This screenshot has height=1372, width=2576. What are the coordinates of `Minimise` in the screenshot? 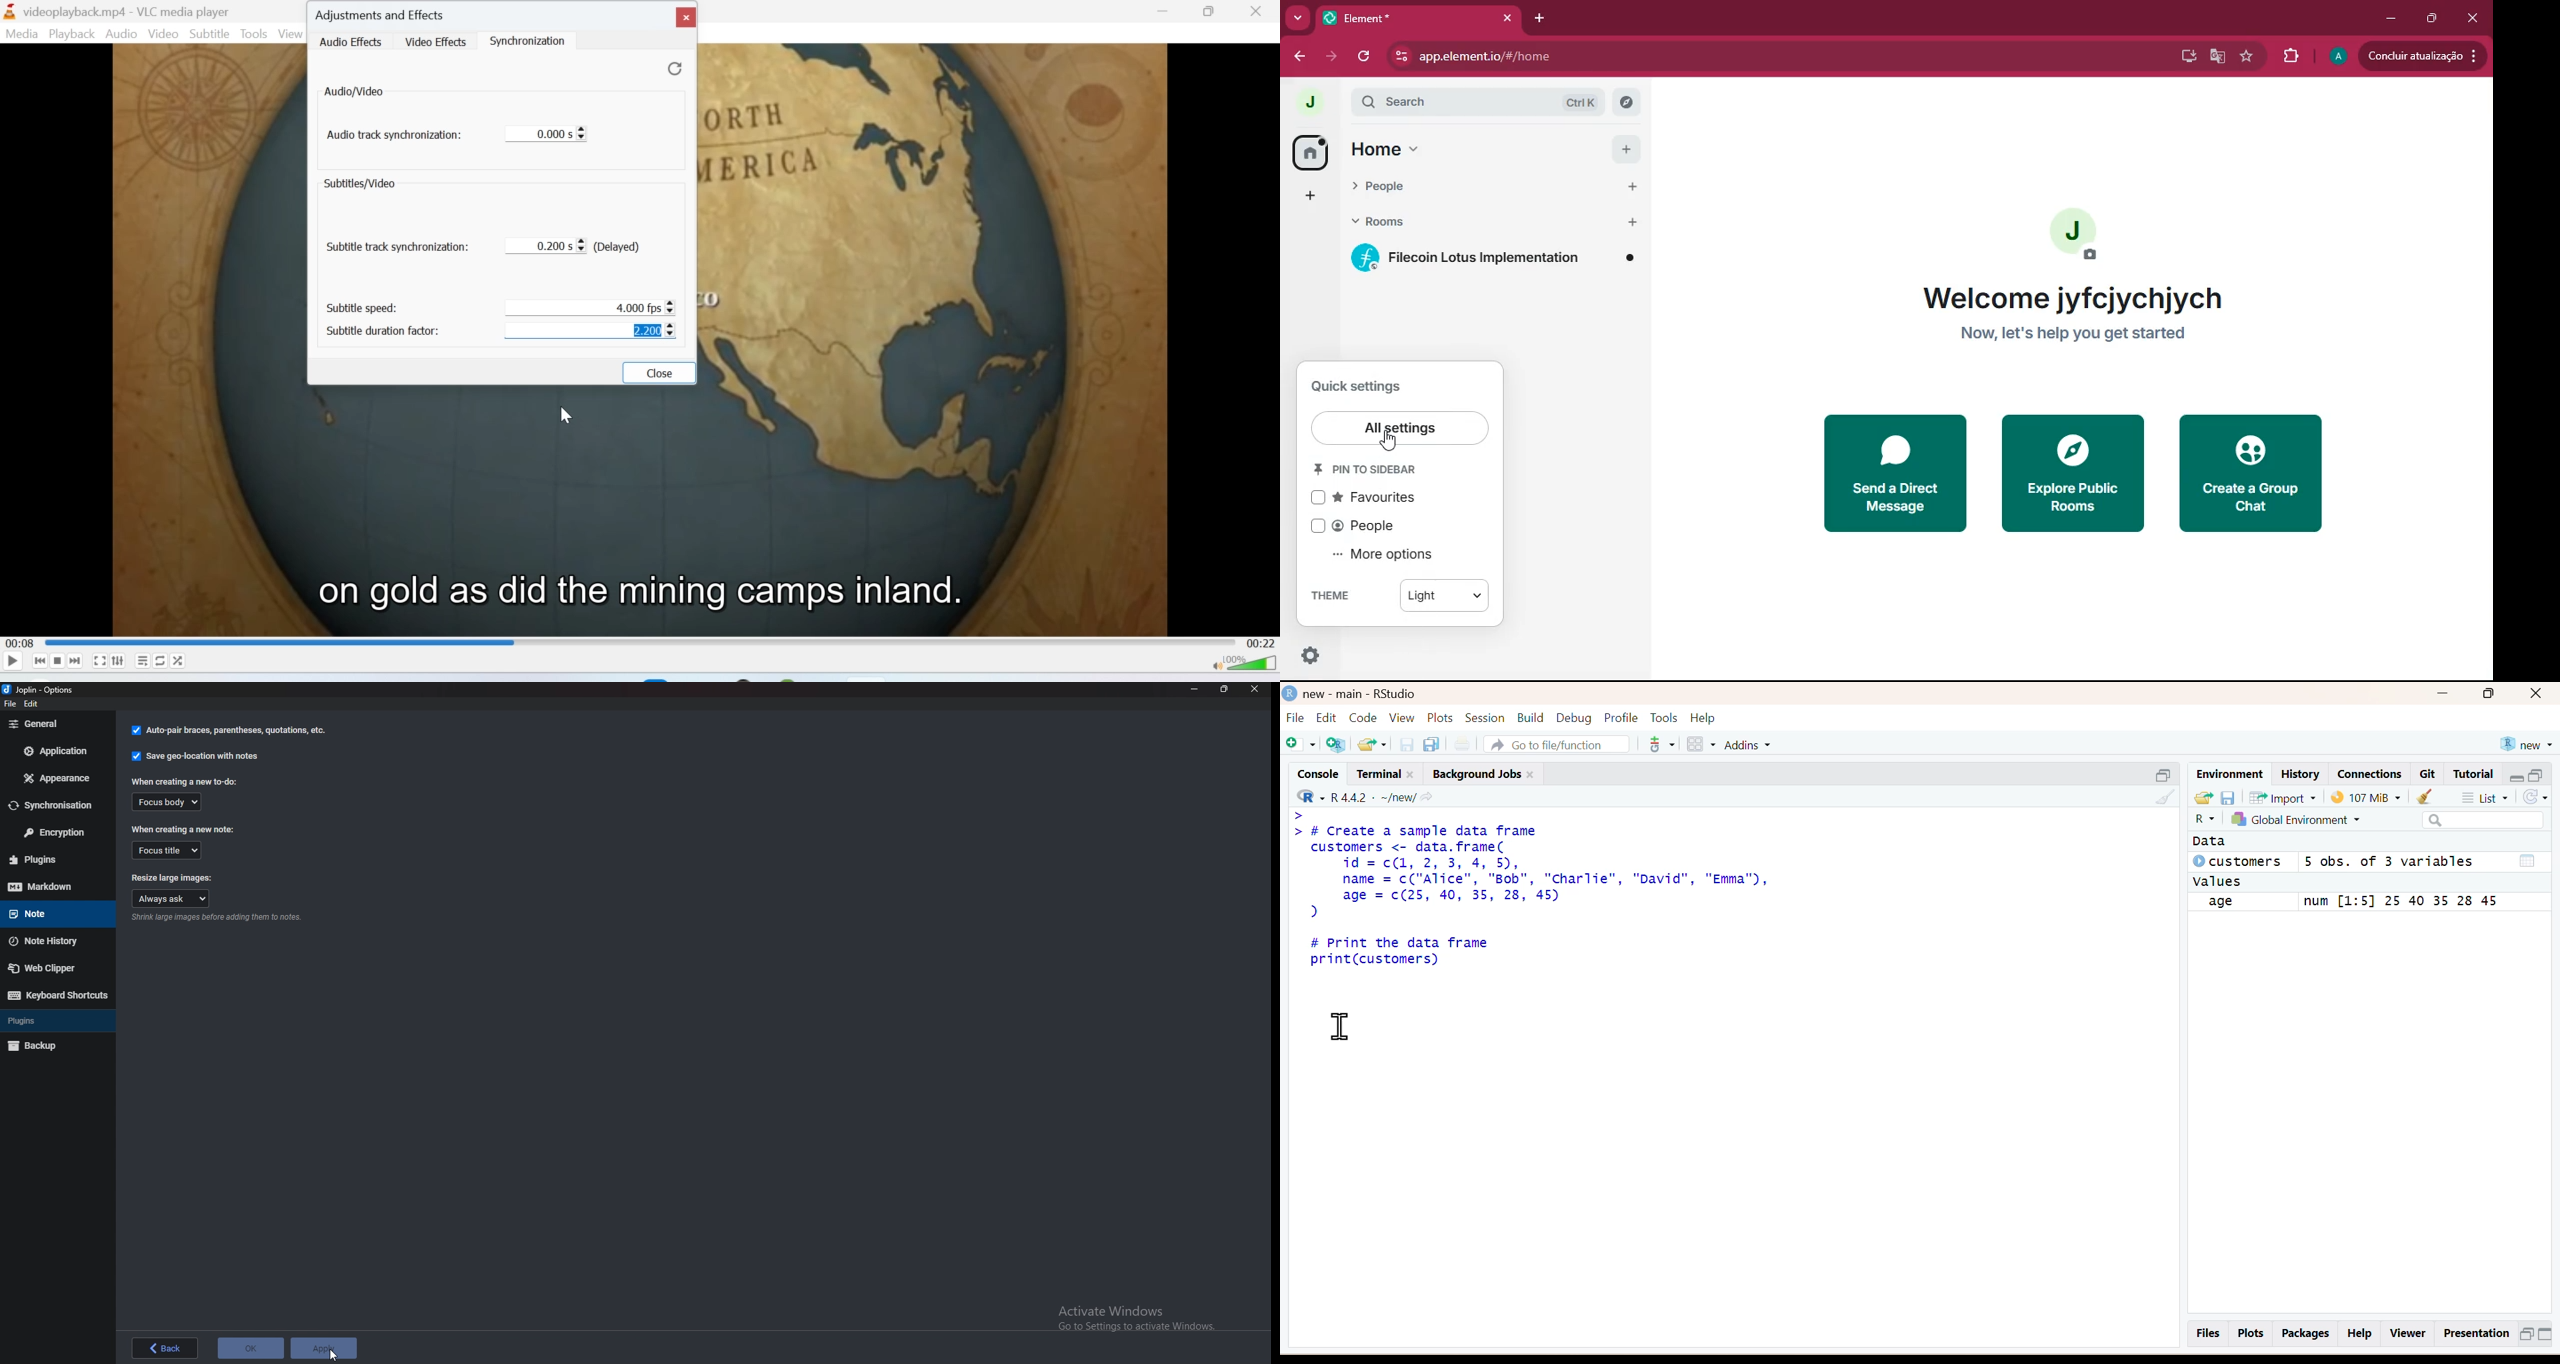 It's located at (2159, 773).